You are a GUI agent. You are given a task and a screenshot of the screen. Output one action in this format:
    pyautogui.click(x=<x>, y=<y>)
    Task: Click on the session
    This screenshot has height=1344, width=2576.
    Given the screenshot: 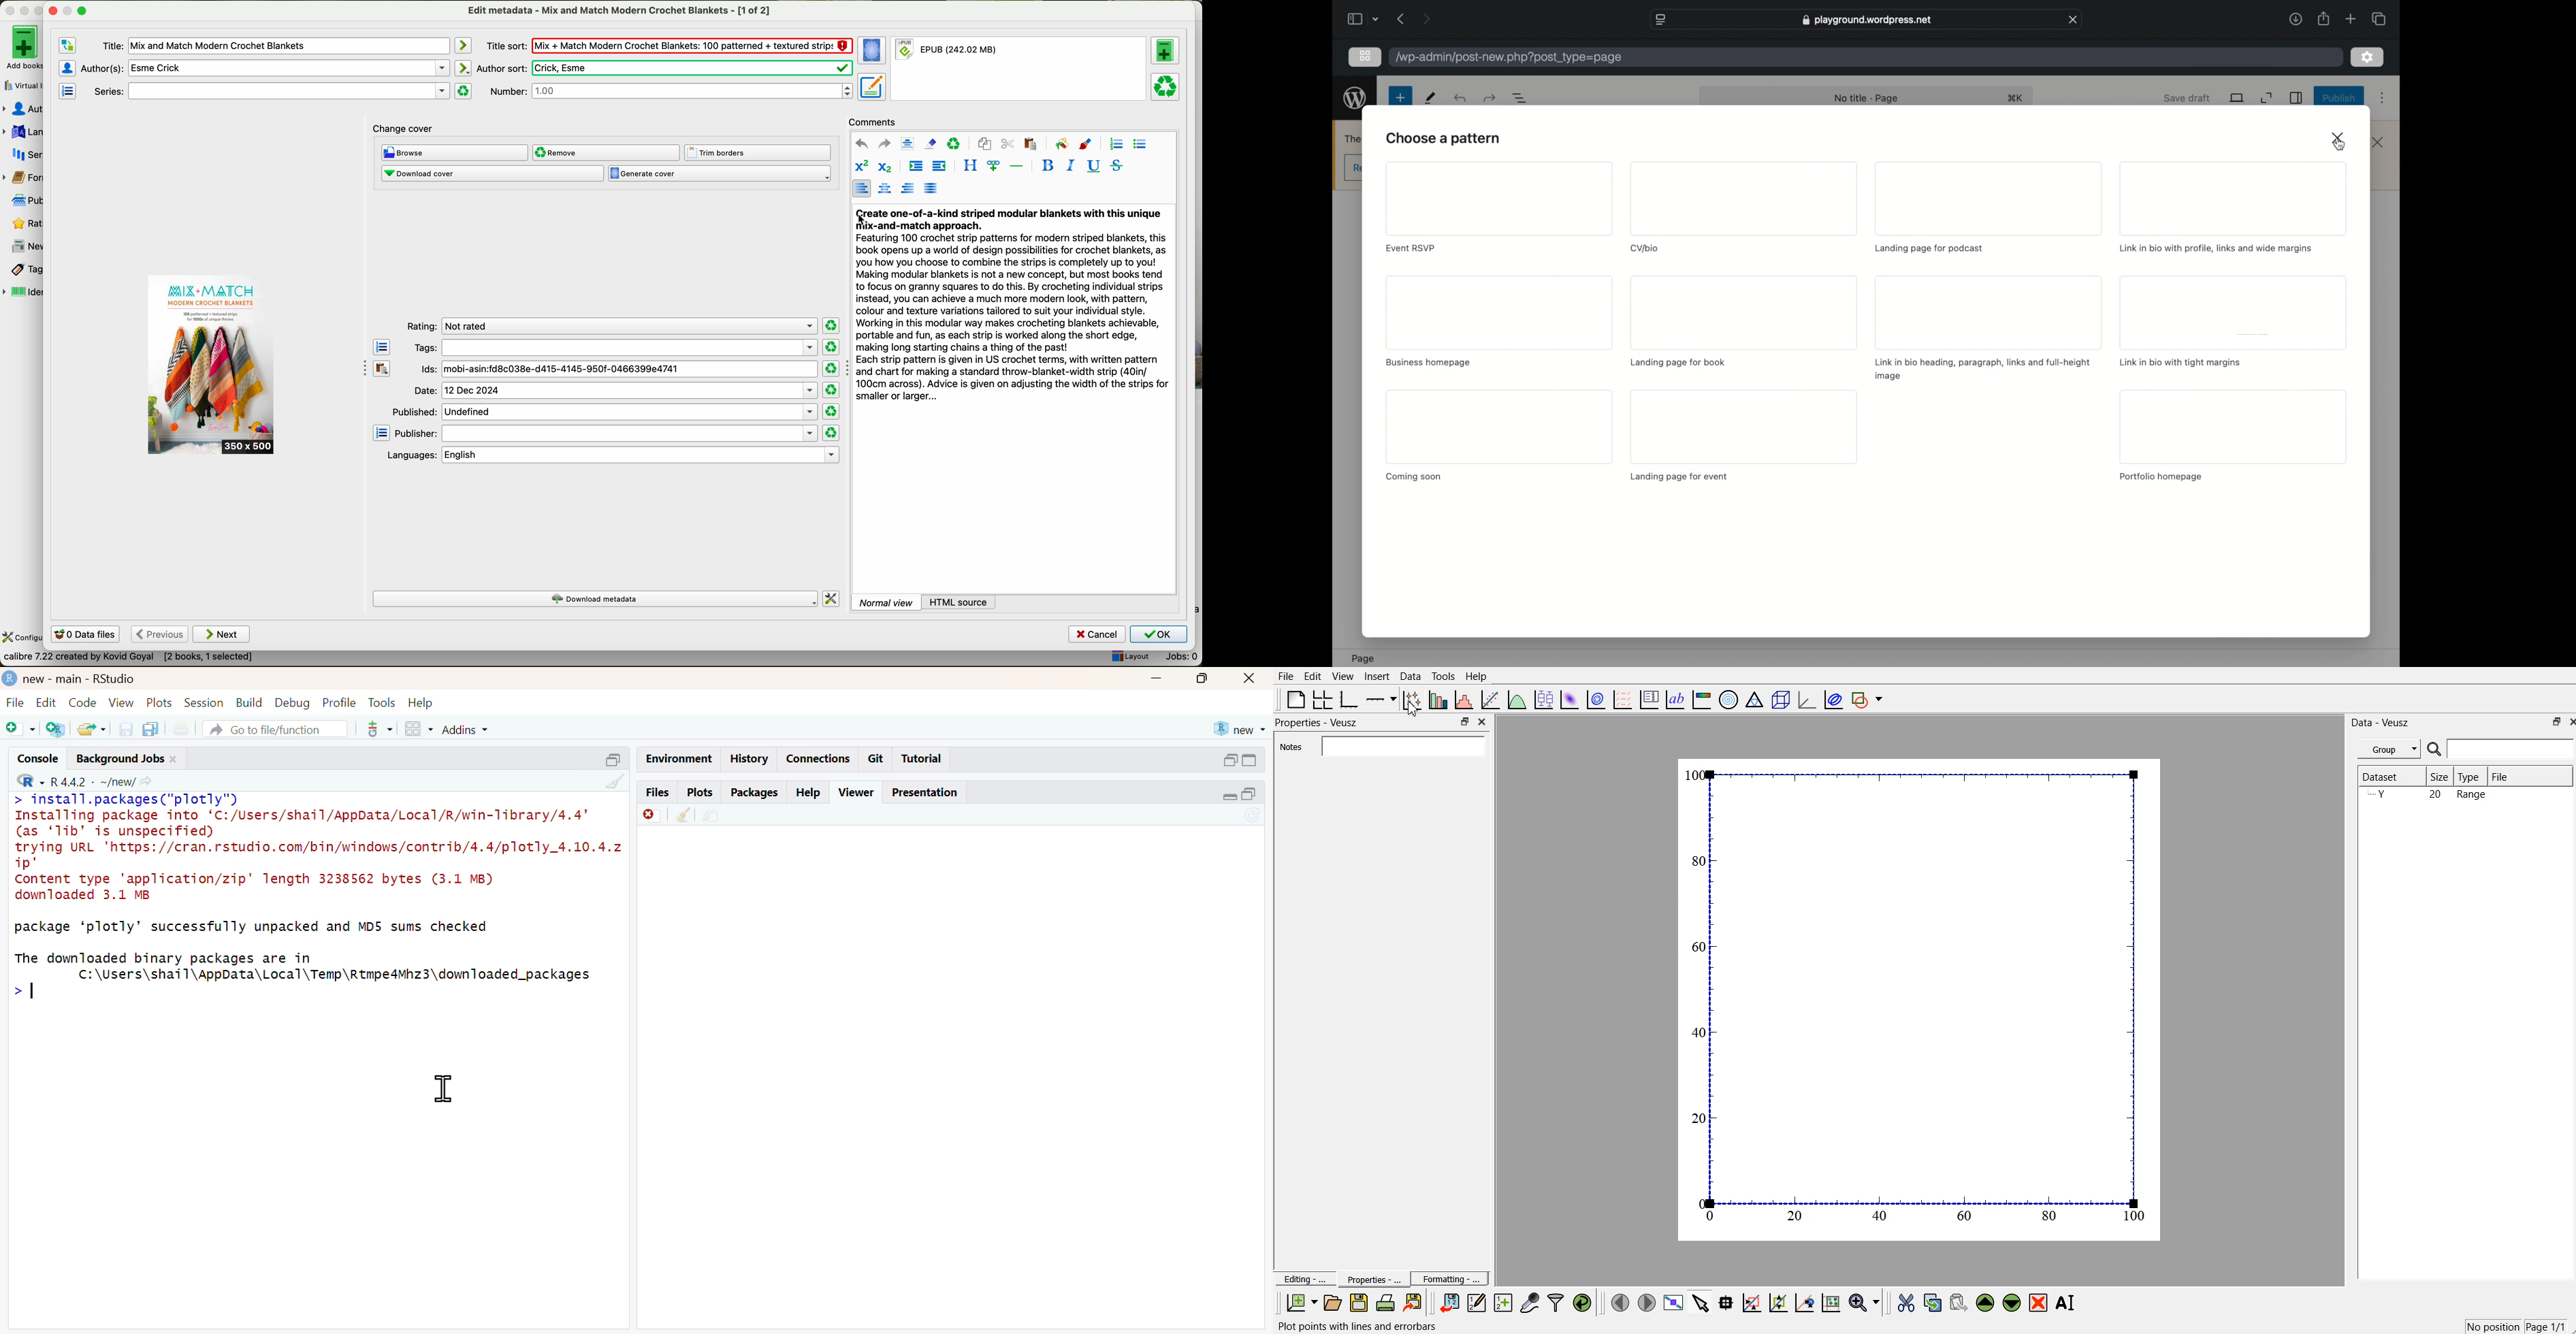 What is the action you would take?
    pyautogui.click(x=206, y=703)
    